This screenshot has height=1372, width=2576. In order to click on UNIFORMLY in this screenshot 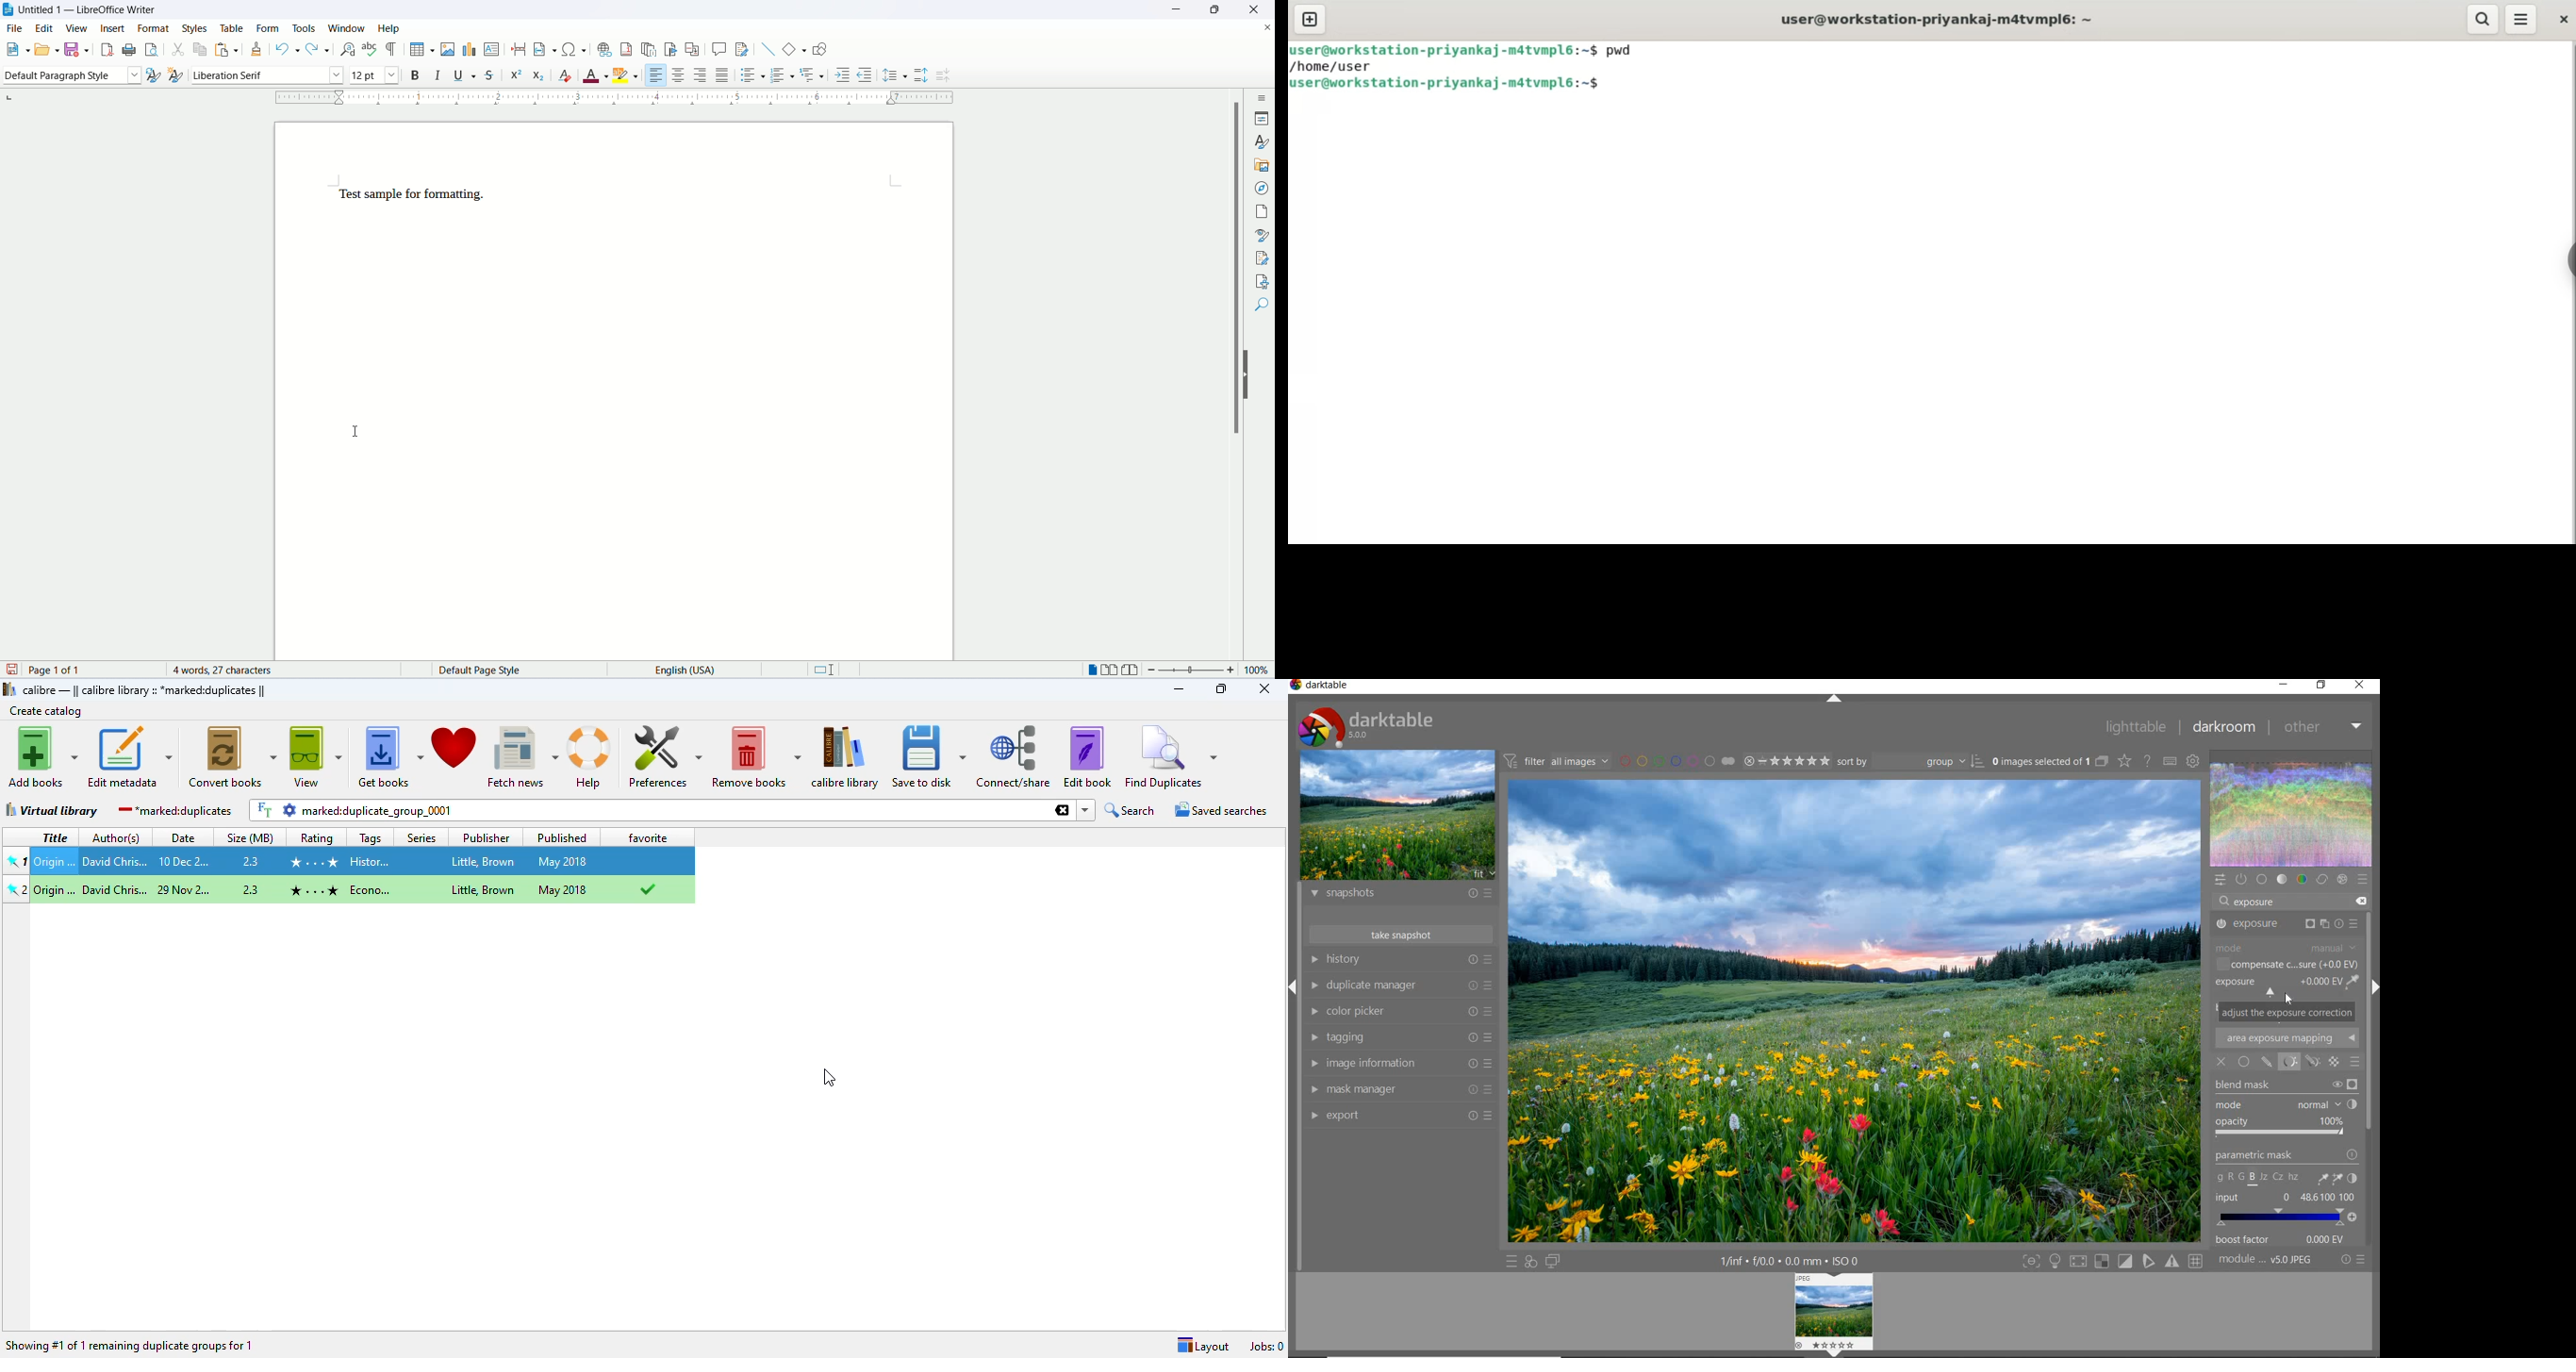, I will do `click(2245, 1060)`.